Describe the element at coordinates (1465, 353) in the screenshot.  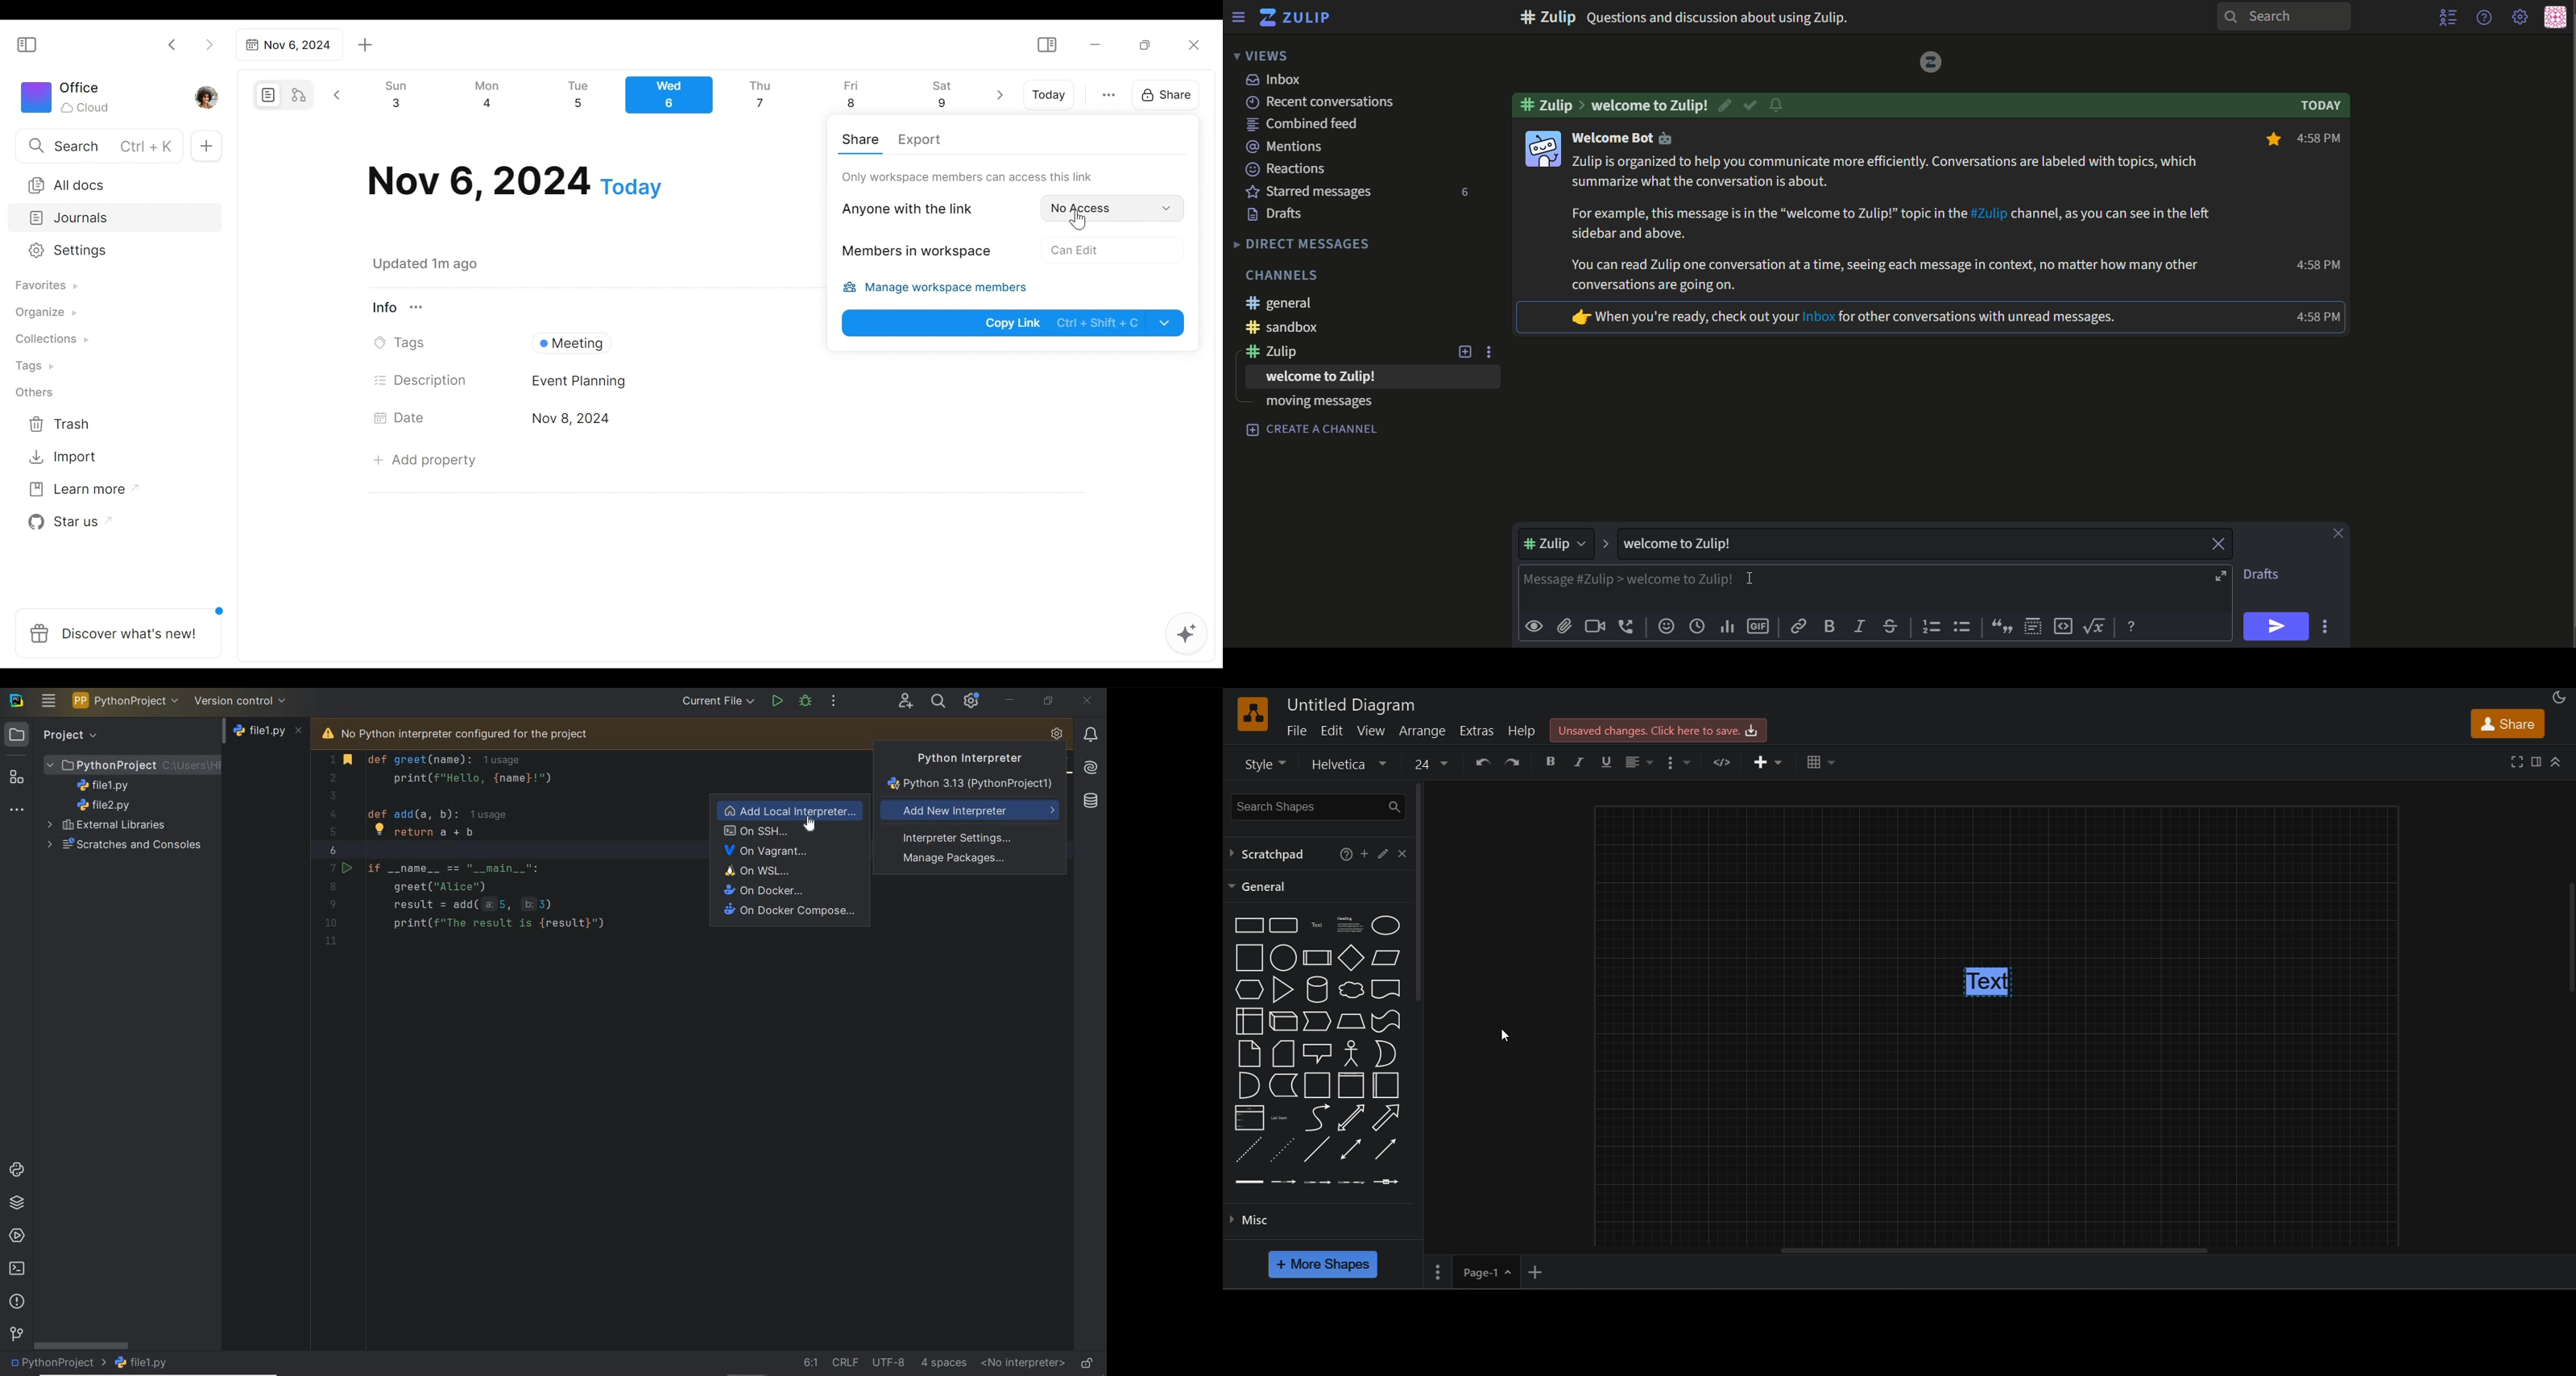
I see `new` at that location.